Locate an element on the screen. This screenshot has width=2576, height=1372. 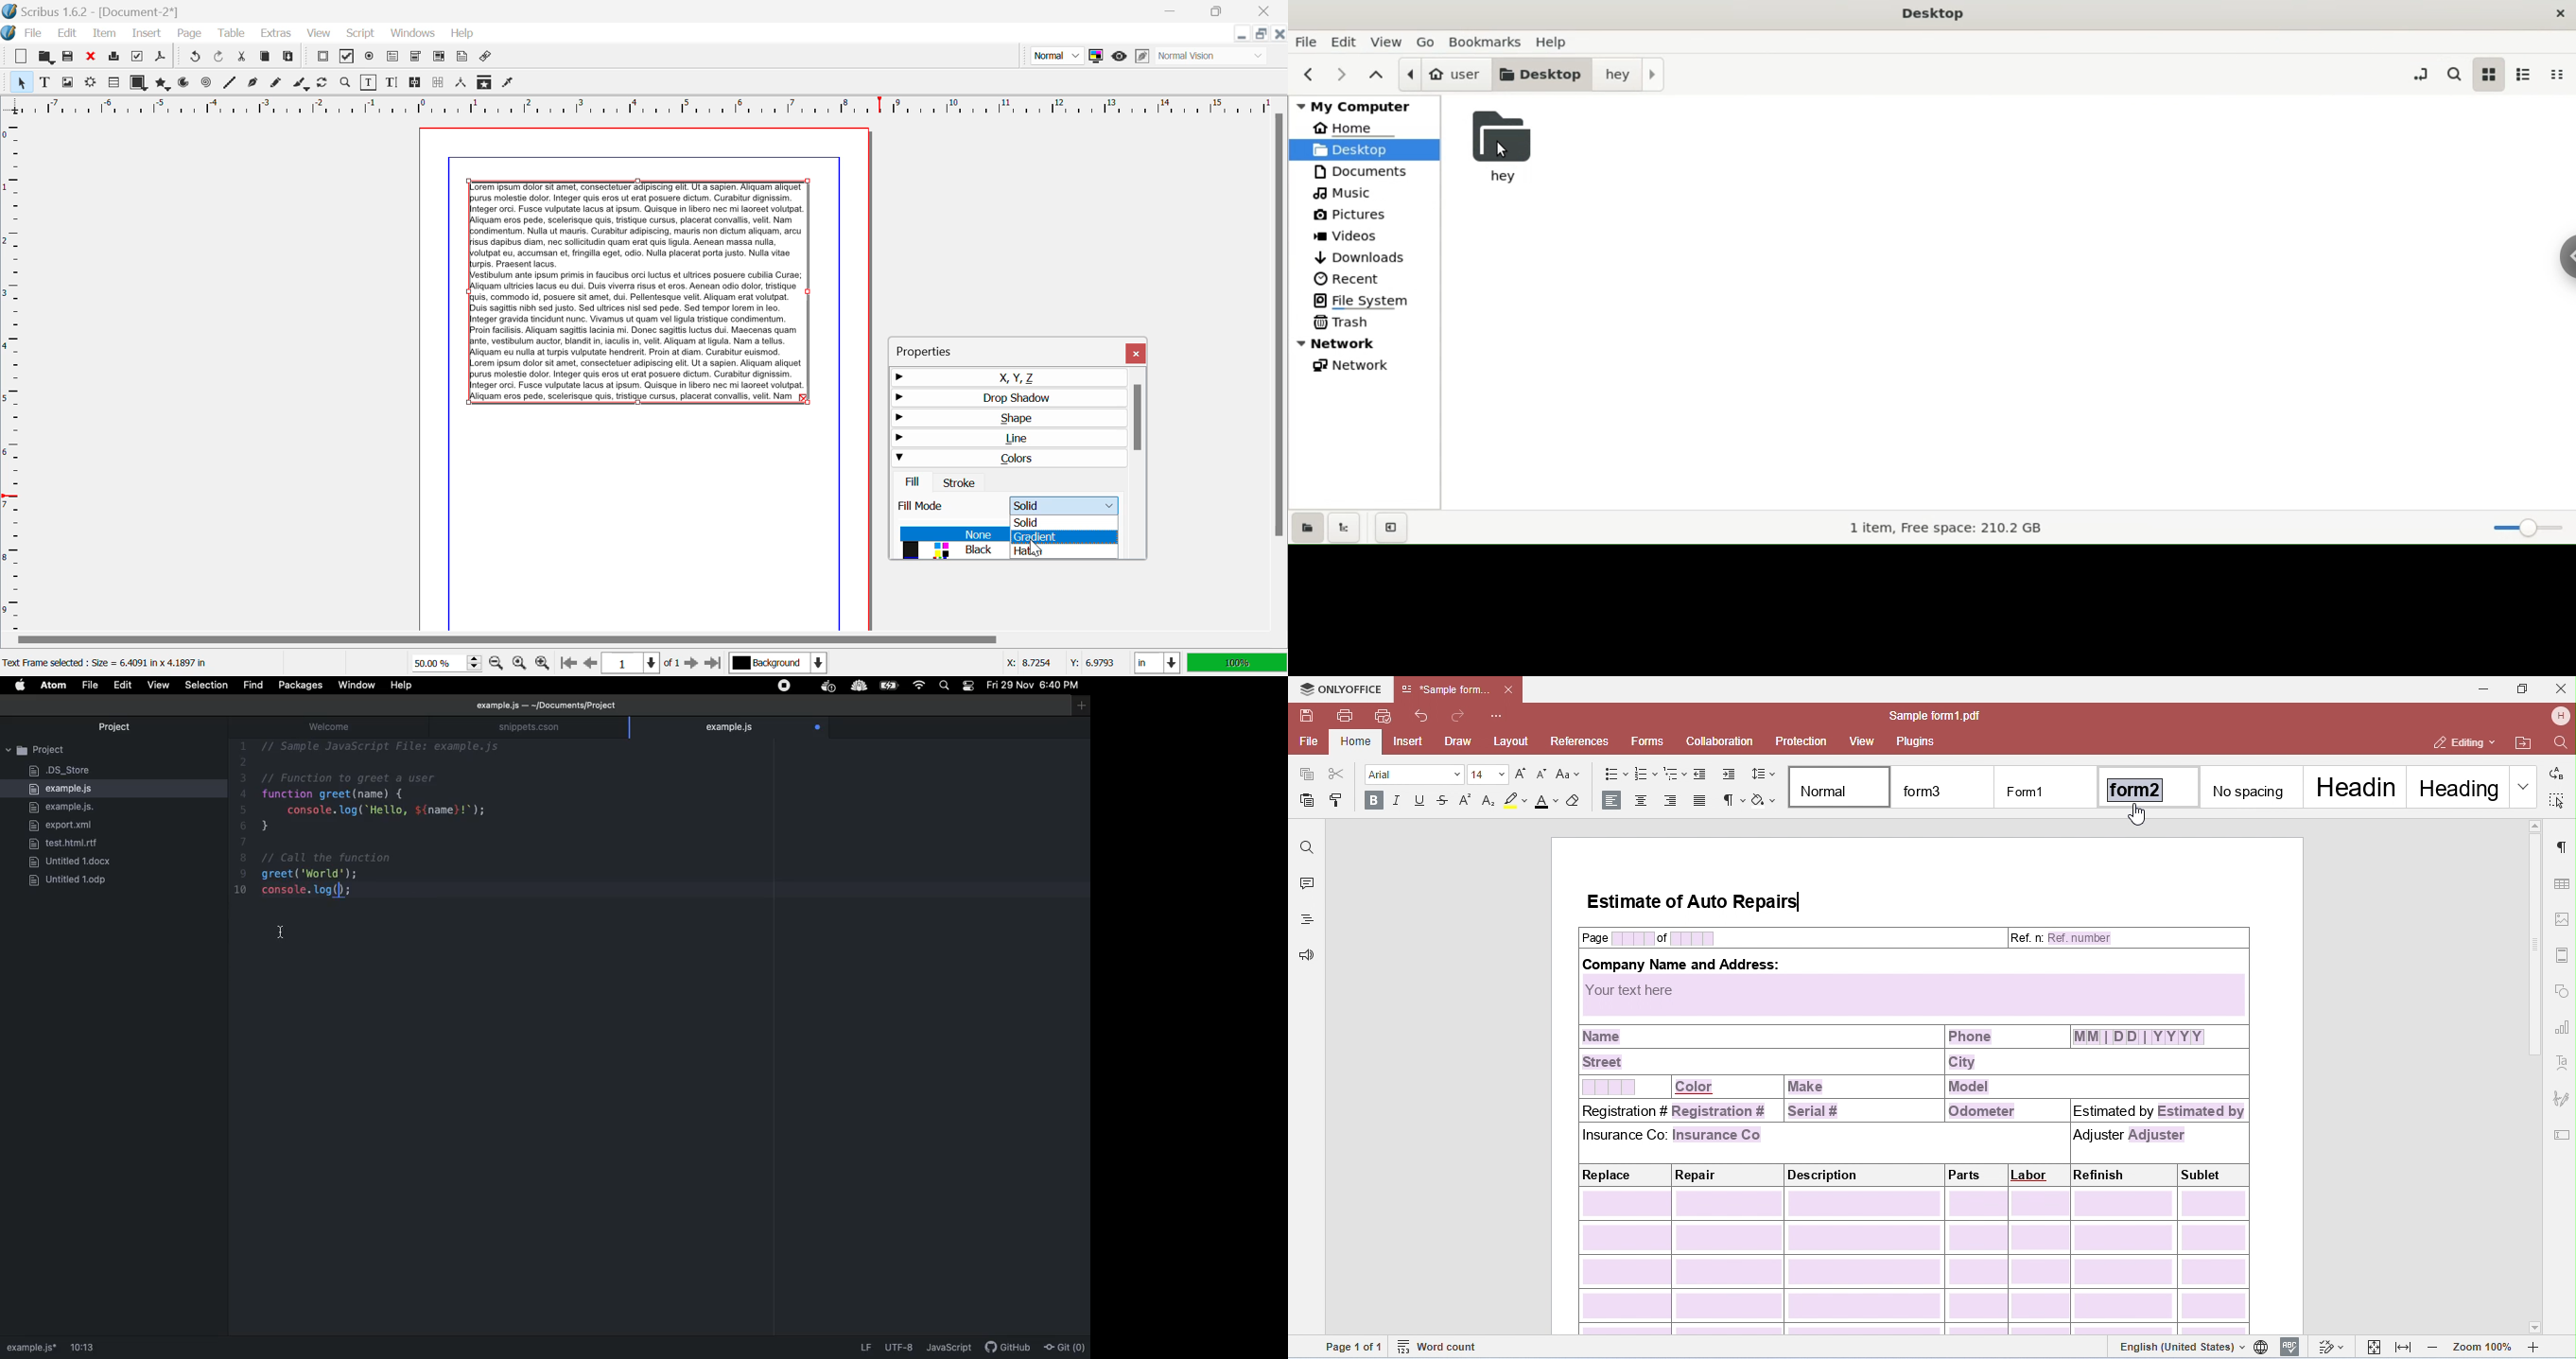
Window is located at coordinates (360, 685).